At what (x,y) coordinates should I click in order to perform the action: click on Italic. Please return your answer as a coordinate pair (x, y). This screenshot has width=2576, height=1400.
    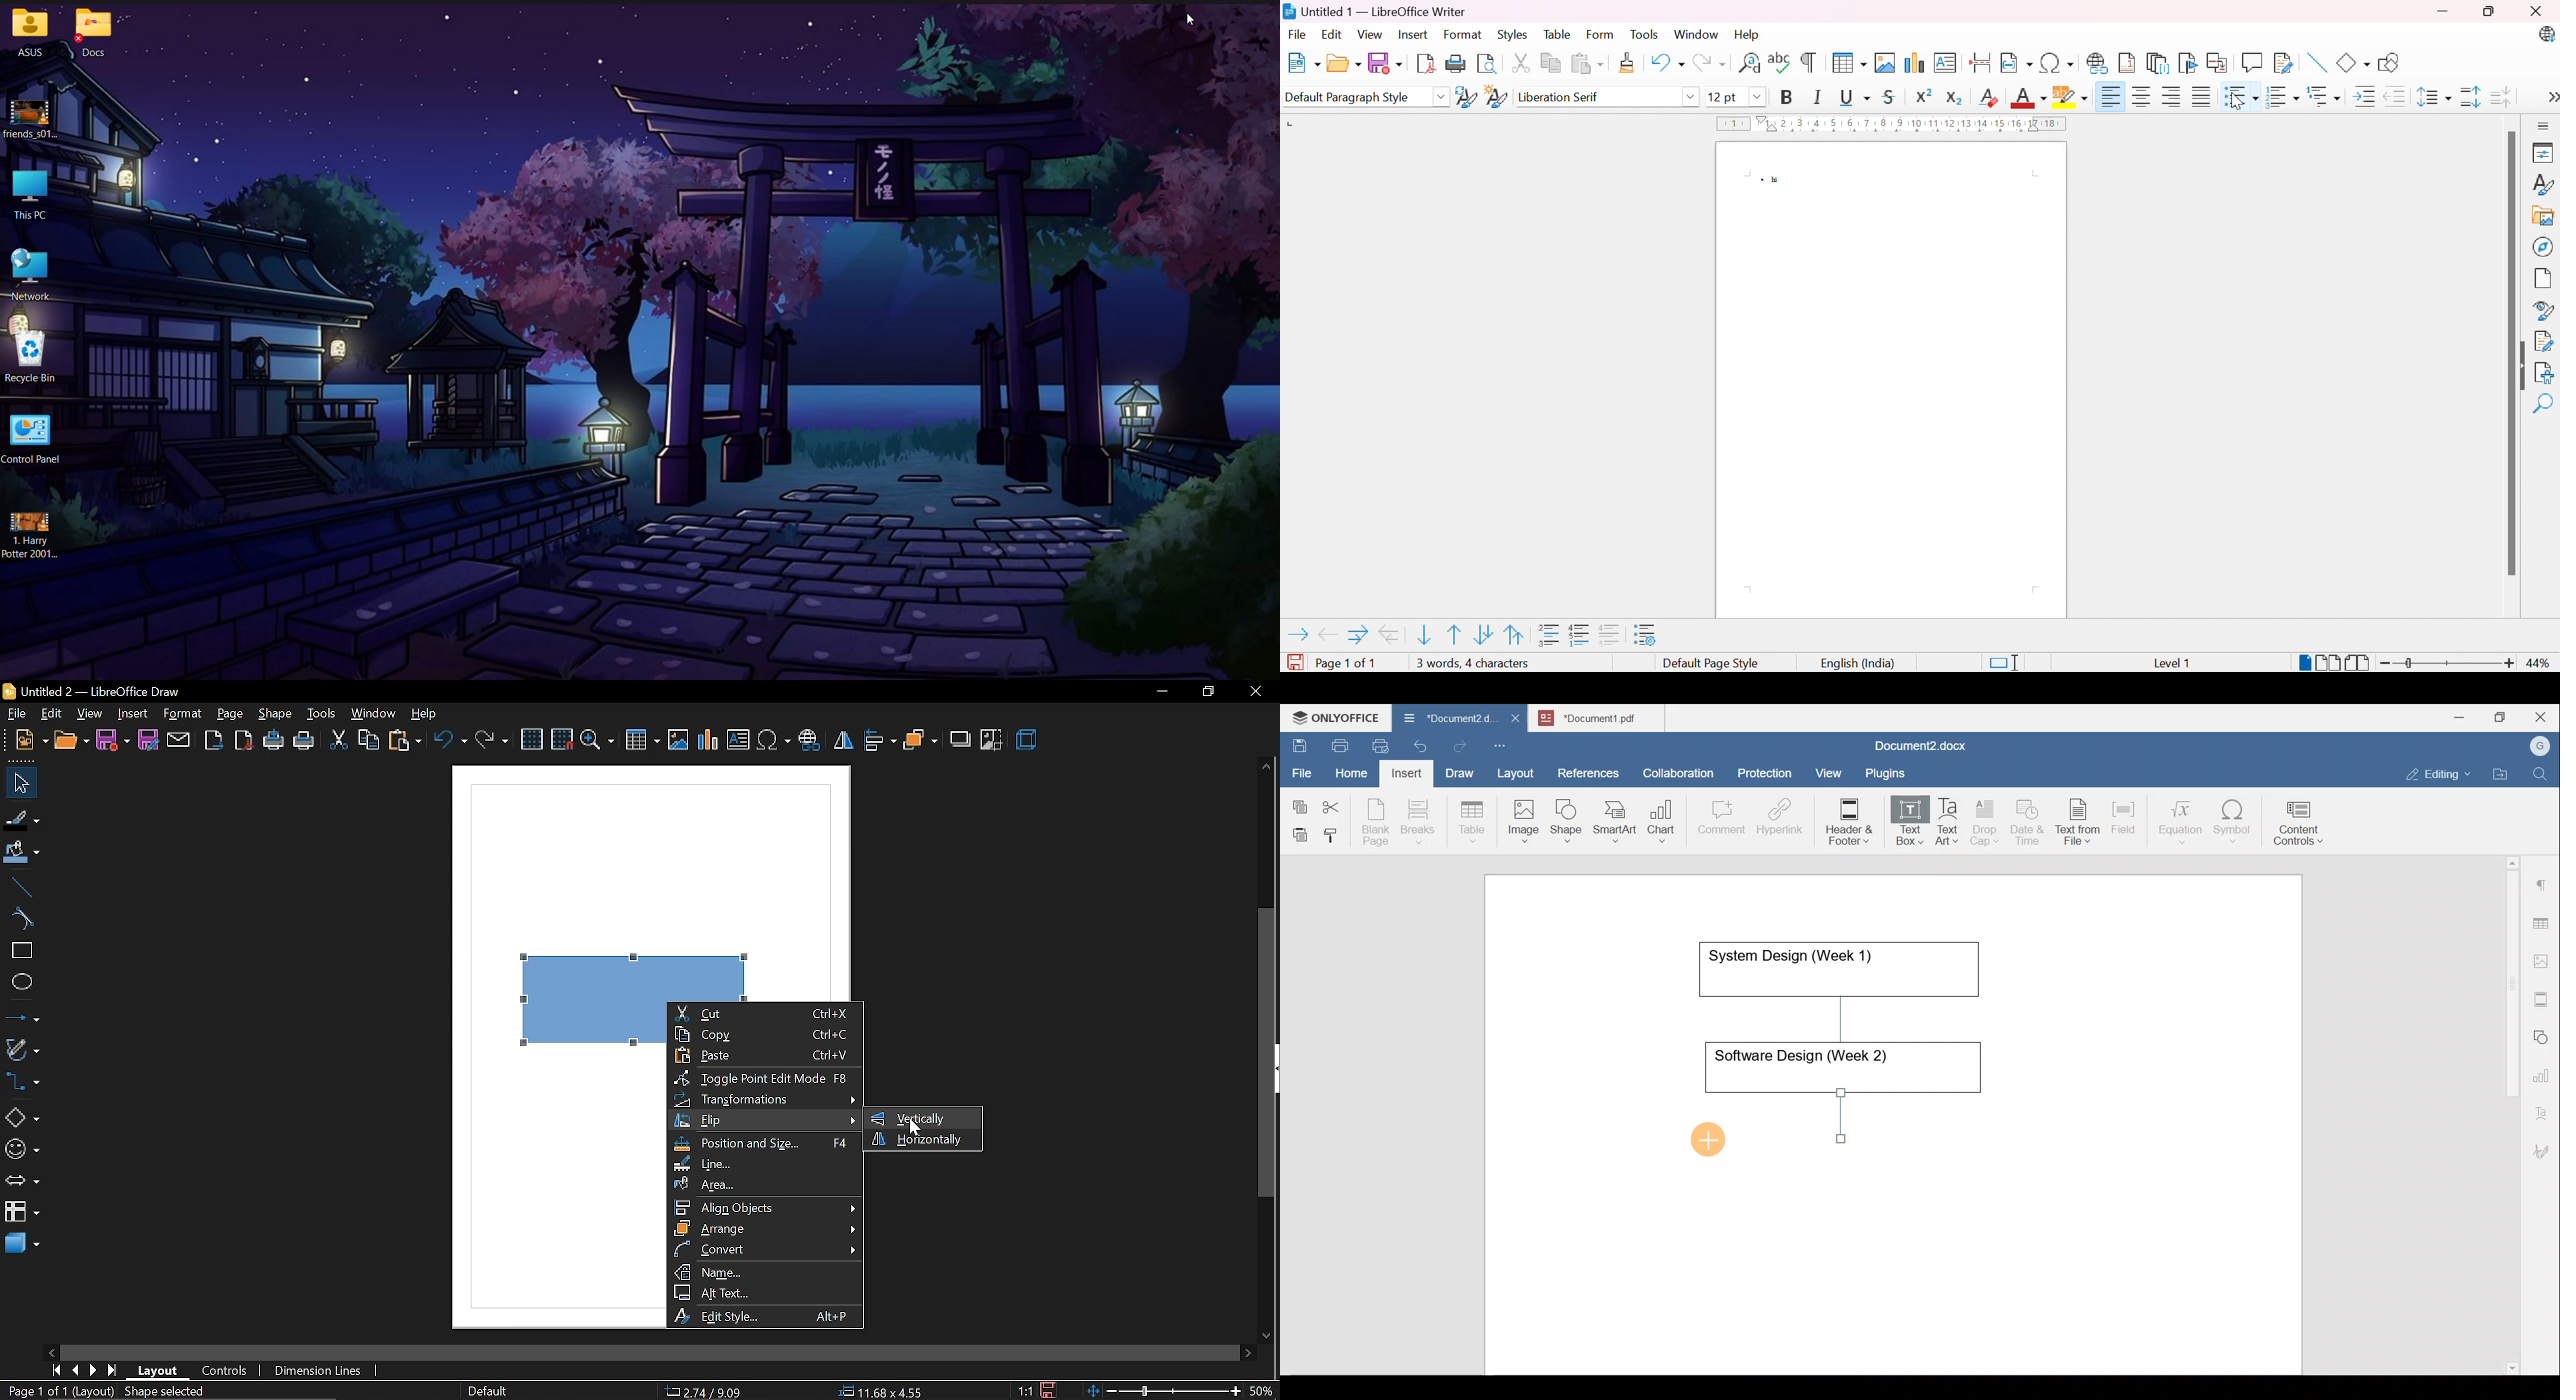
    Looking at the image, I should click on (1815, 99).